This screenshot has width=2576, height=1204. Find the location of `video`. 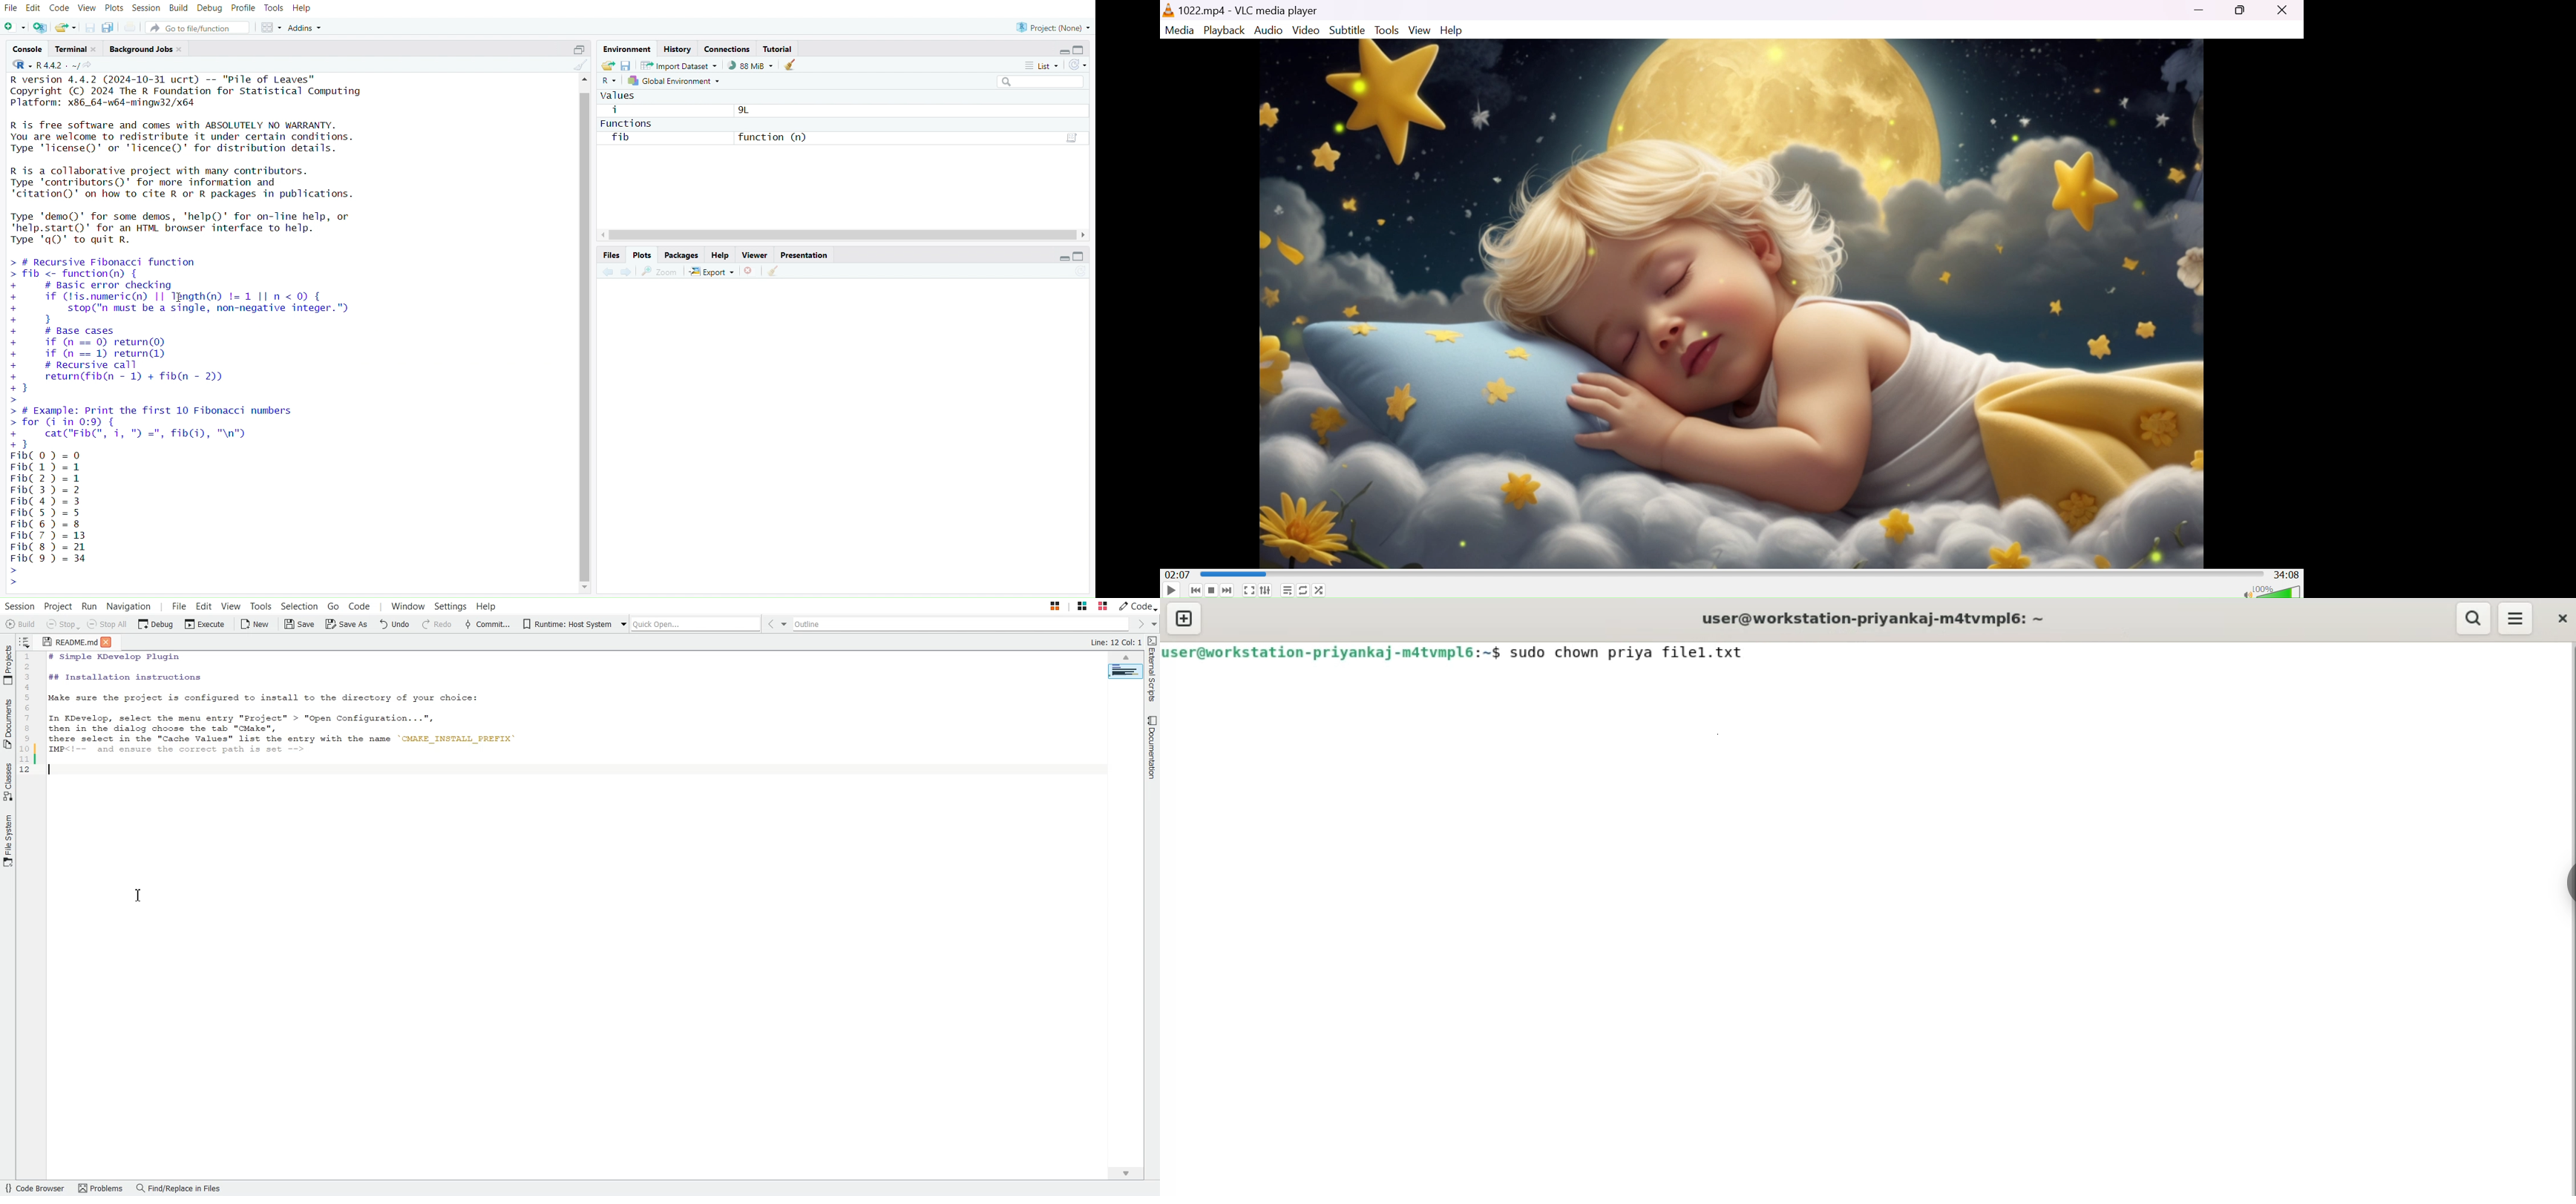

video is located at coordinates (1732, 303).